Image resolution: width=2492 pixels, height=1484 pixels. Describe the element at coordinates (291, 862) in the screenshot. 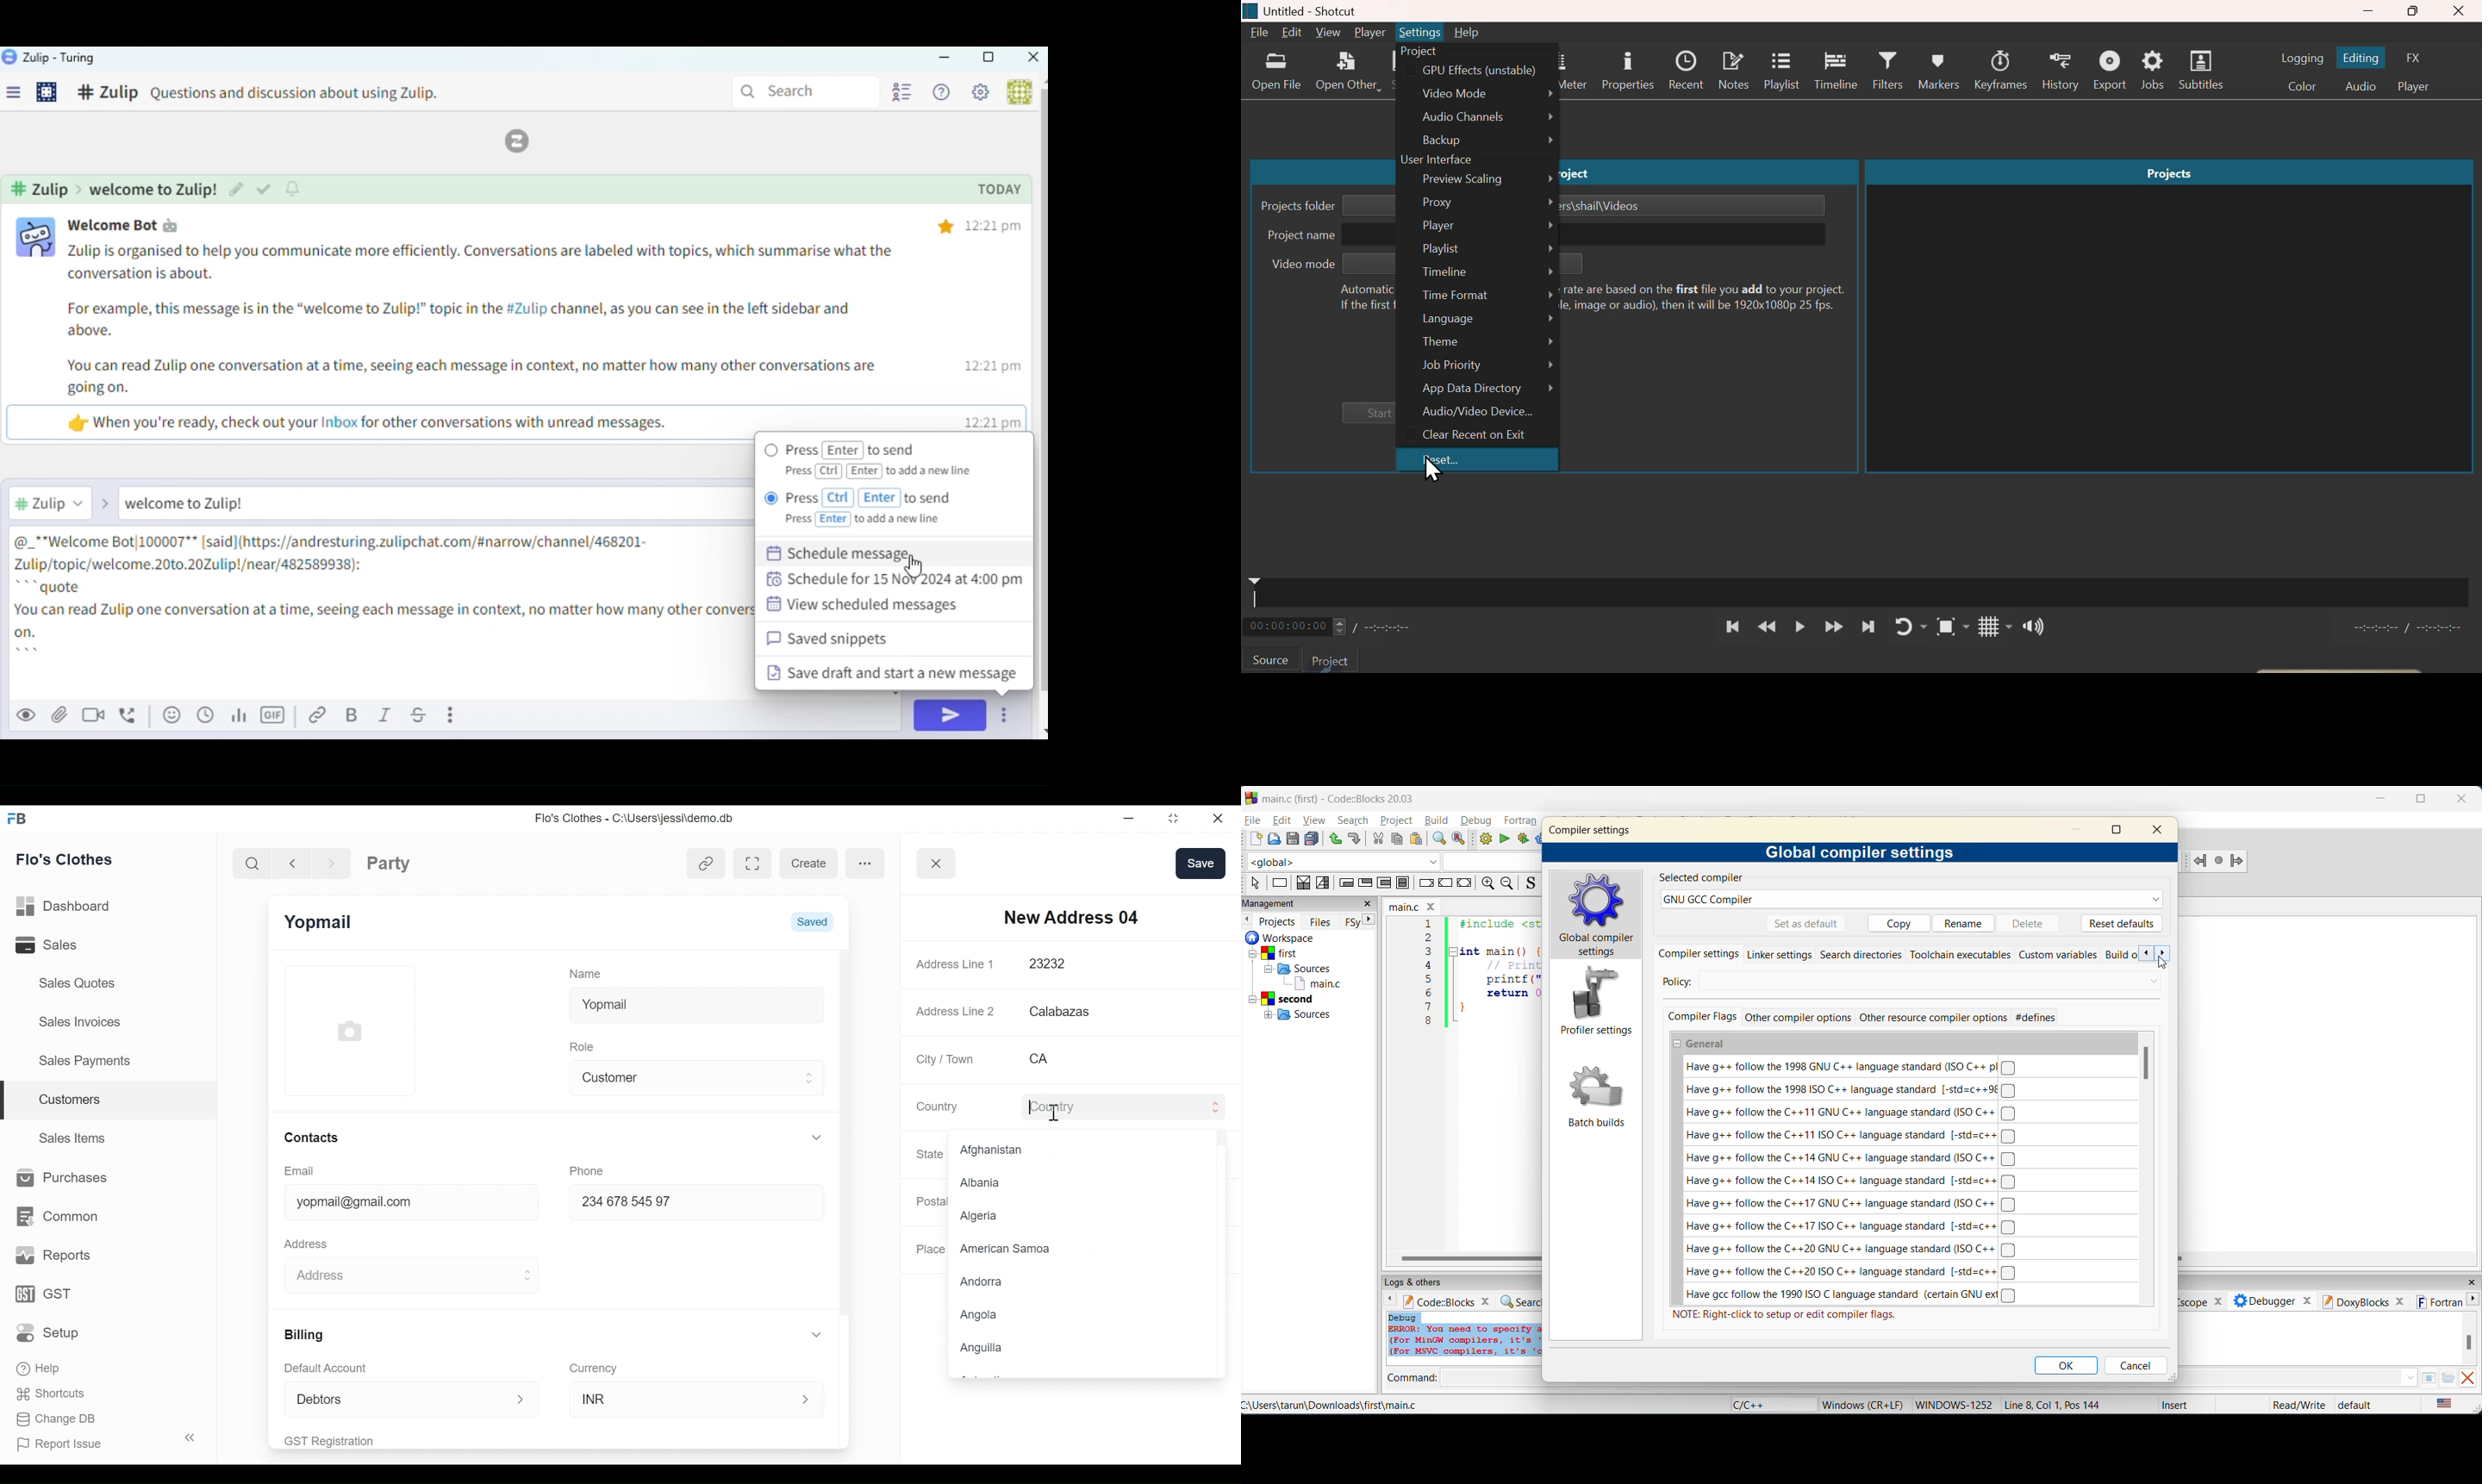

I see `Navigate back` at that location.